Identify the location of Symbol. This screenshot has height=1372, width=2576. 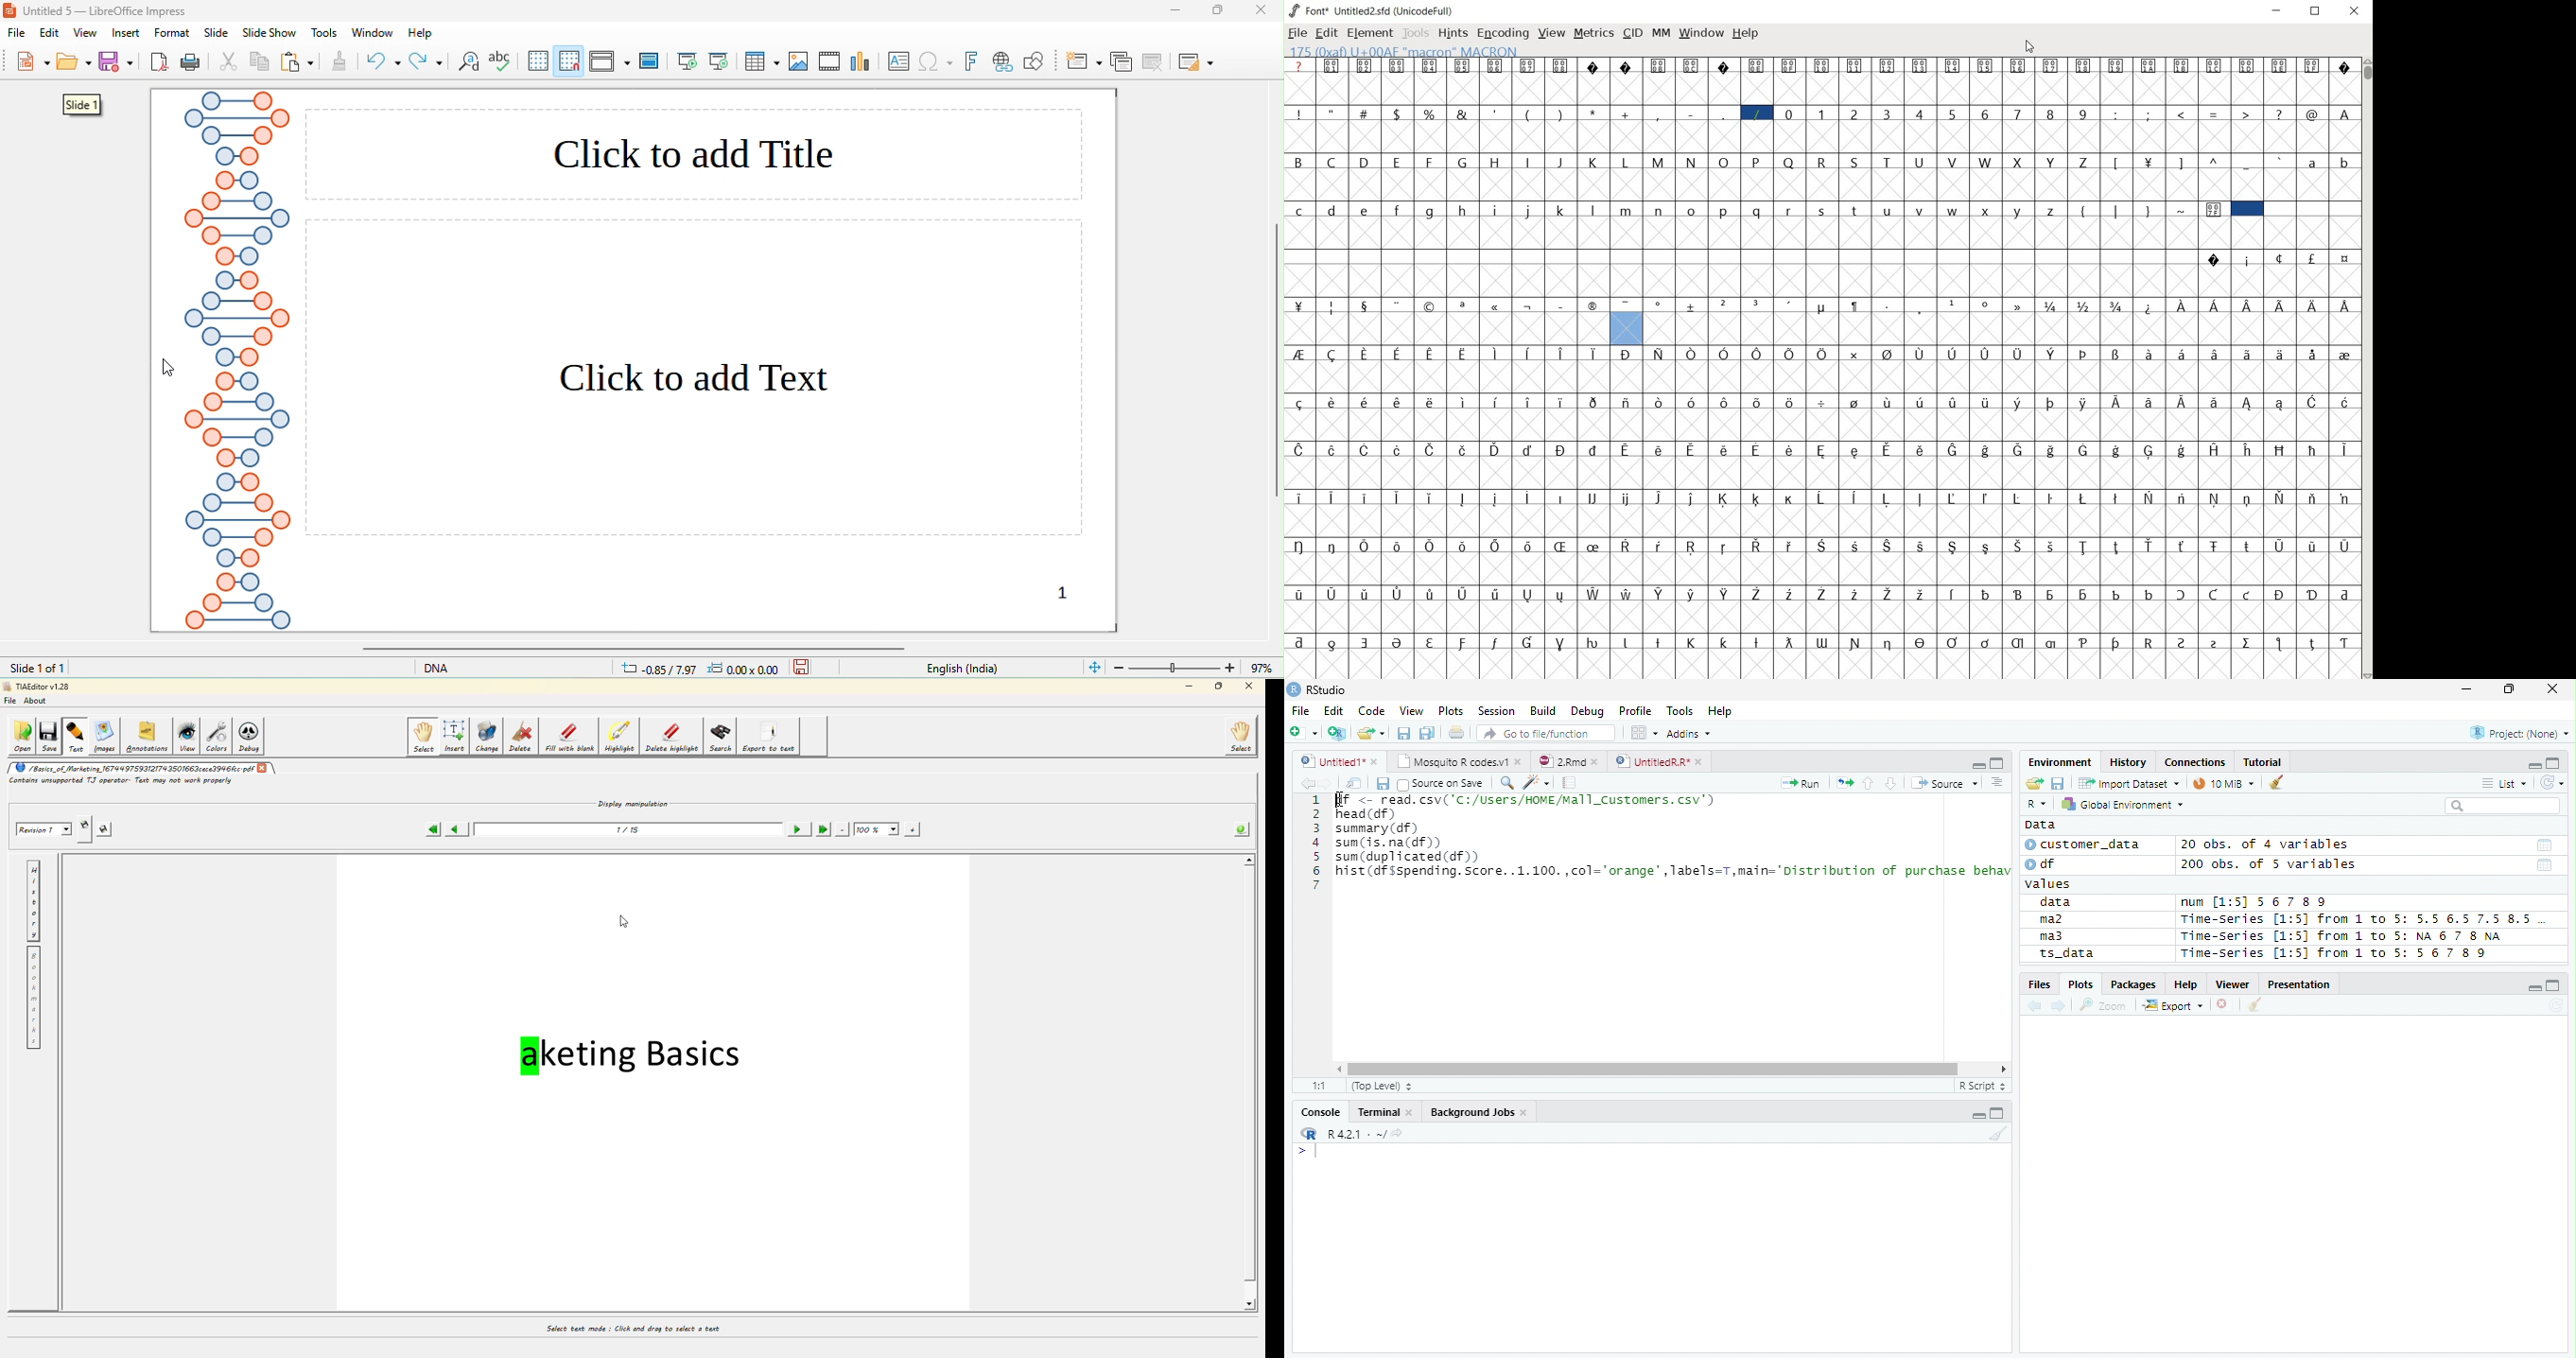
(1629, 546).